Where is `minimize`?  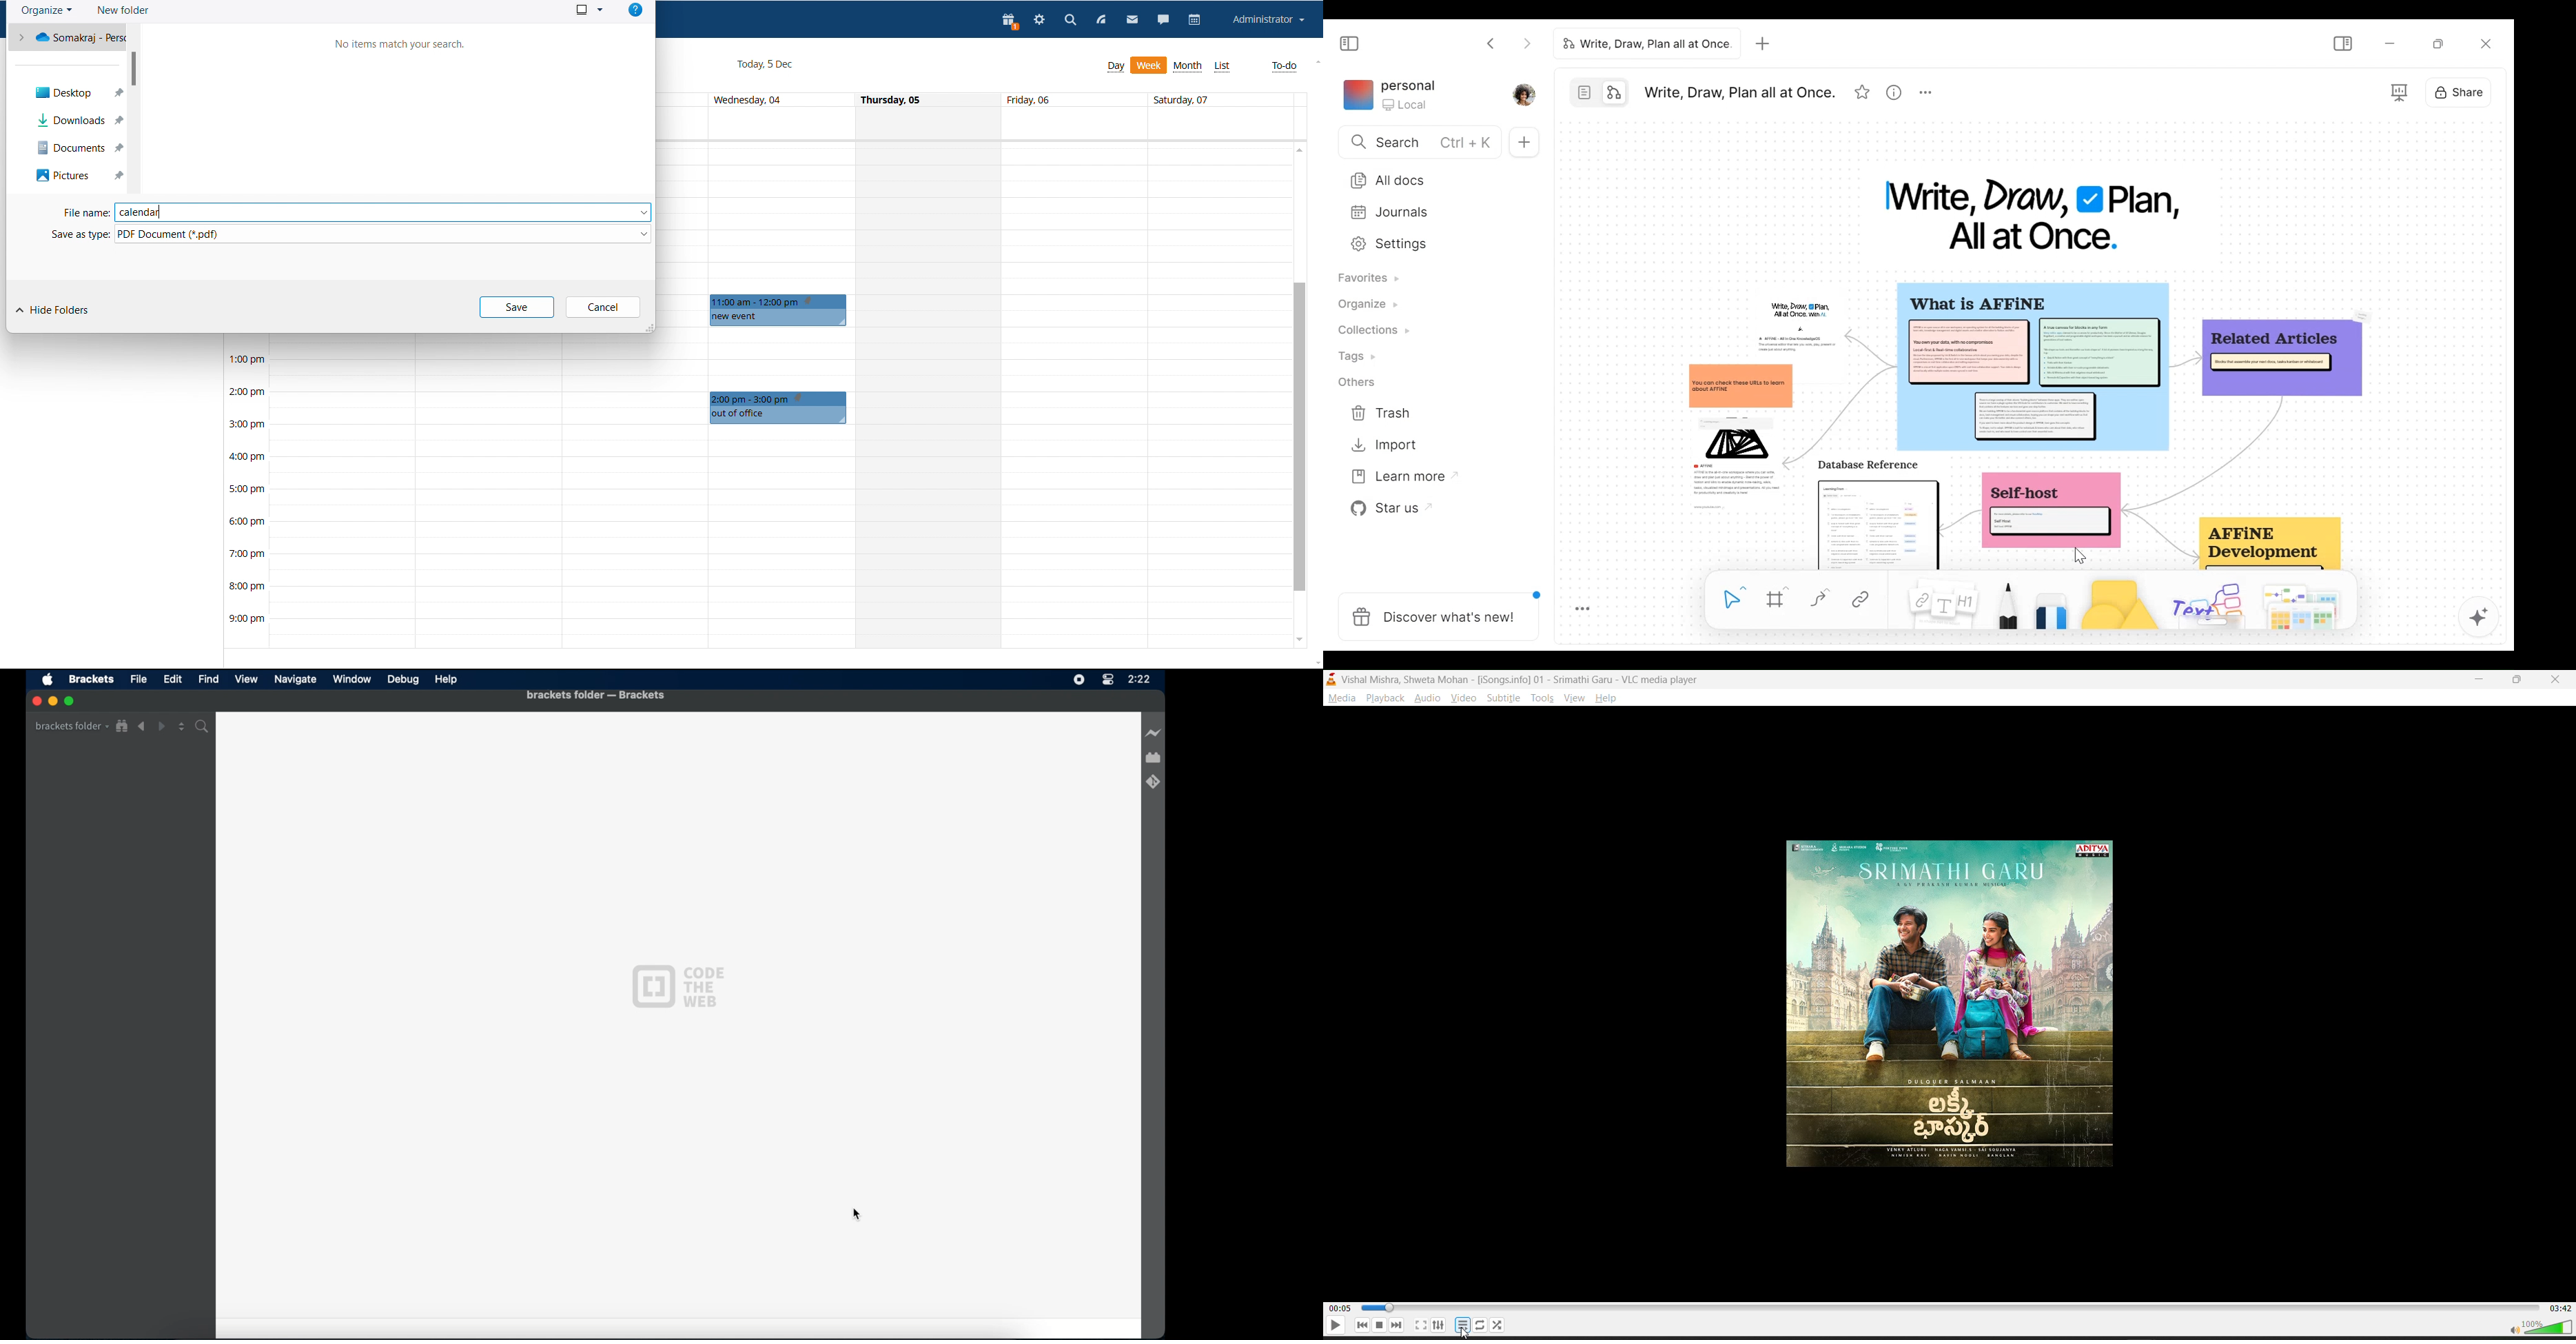
minimize is located at coordinates (2478, 678).